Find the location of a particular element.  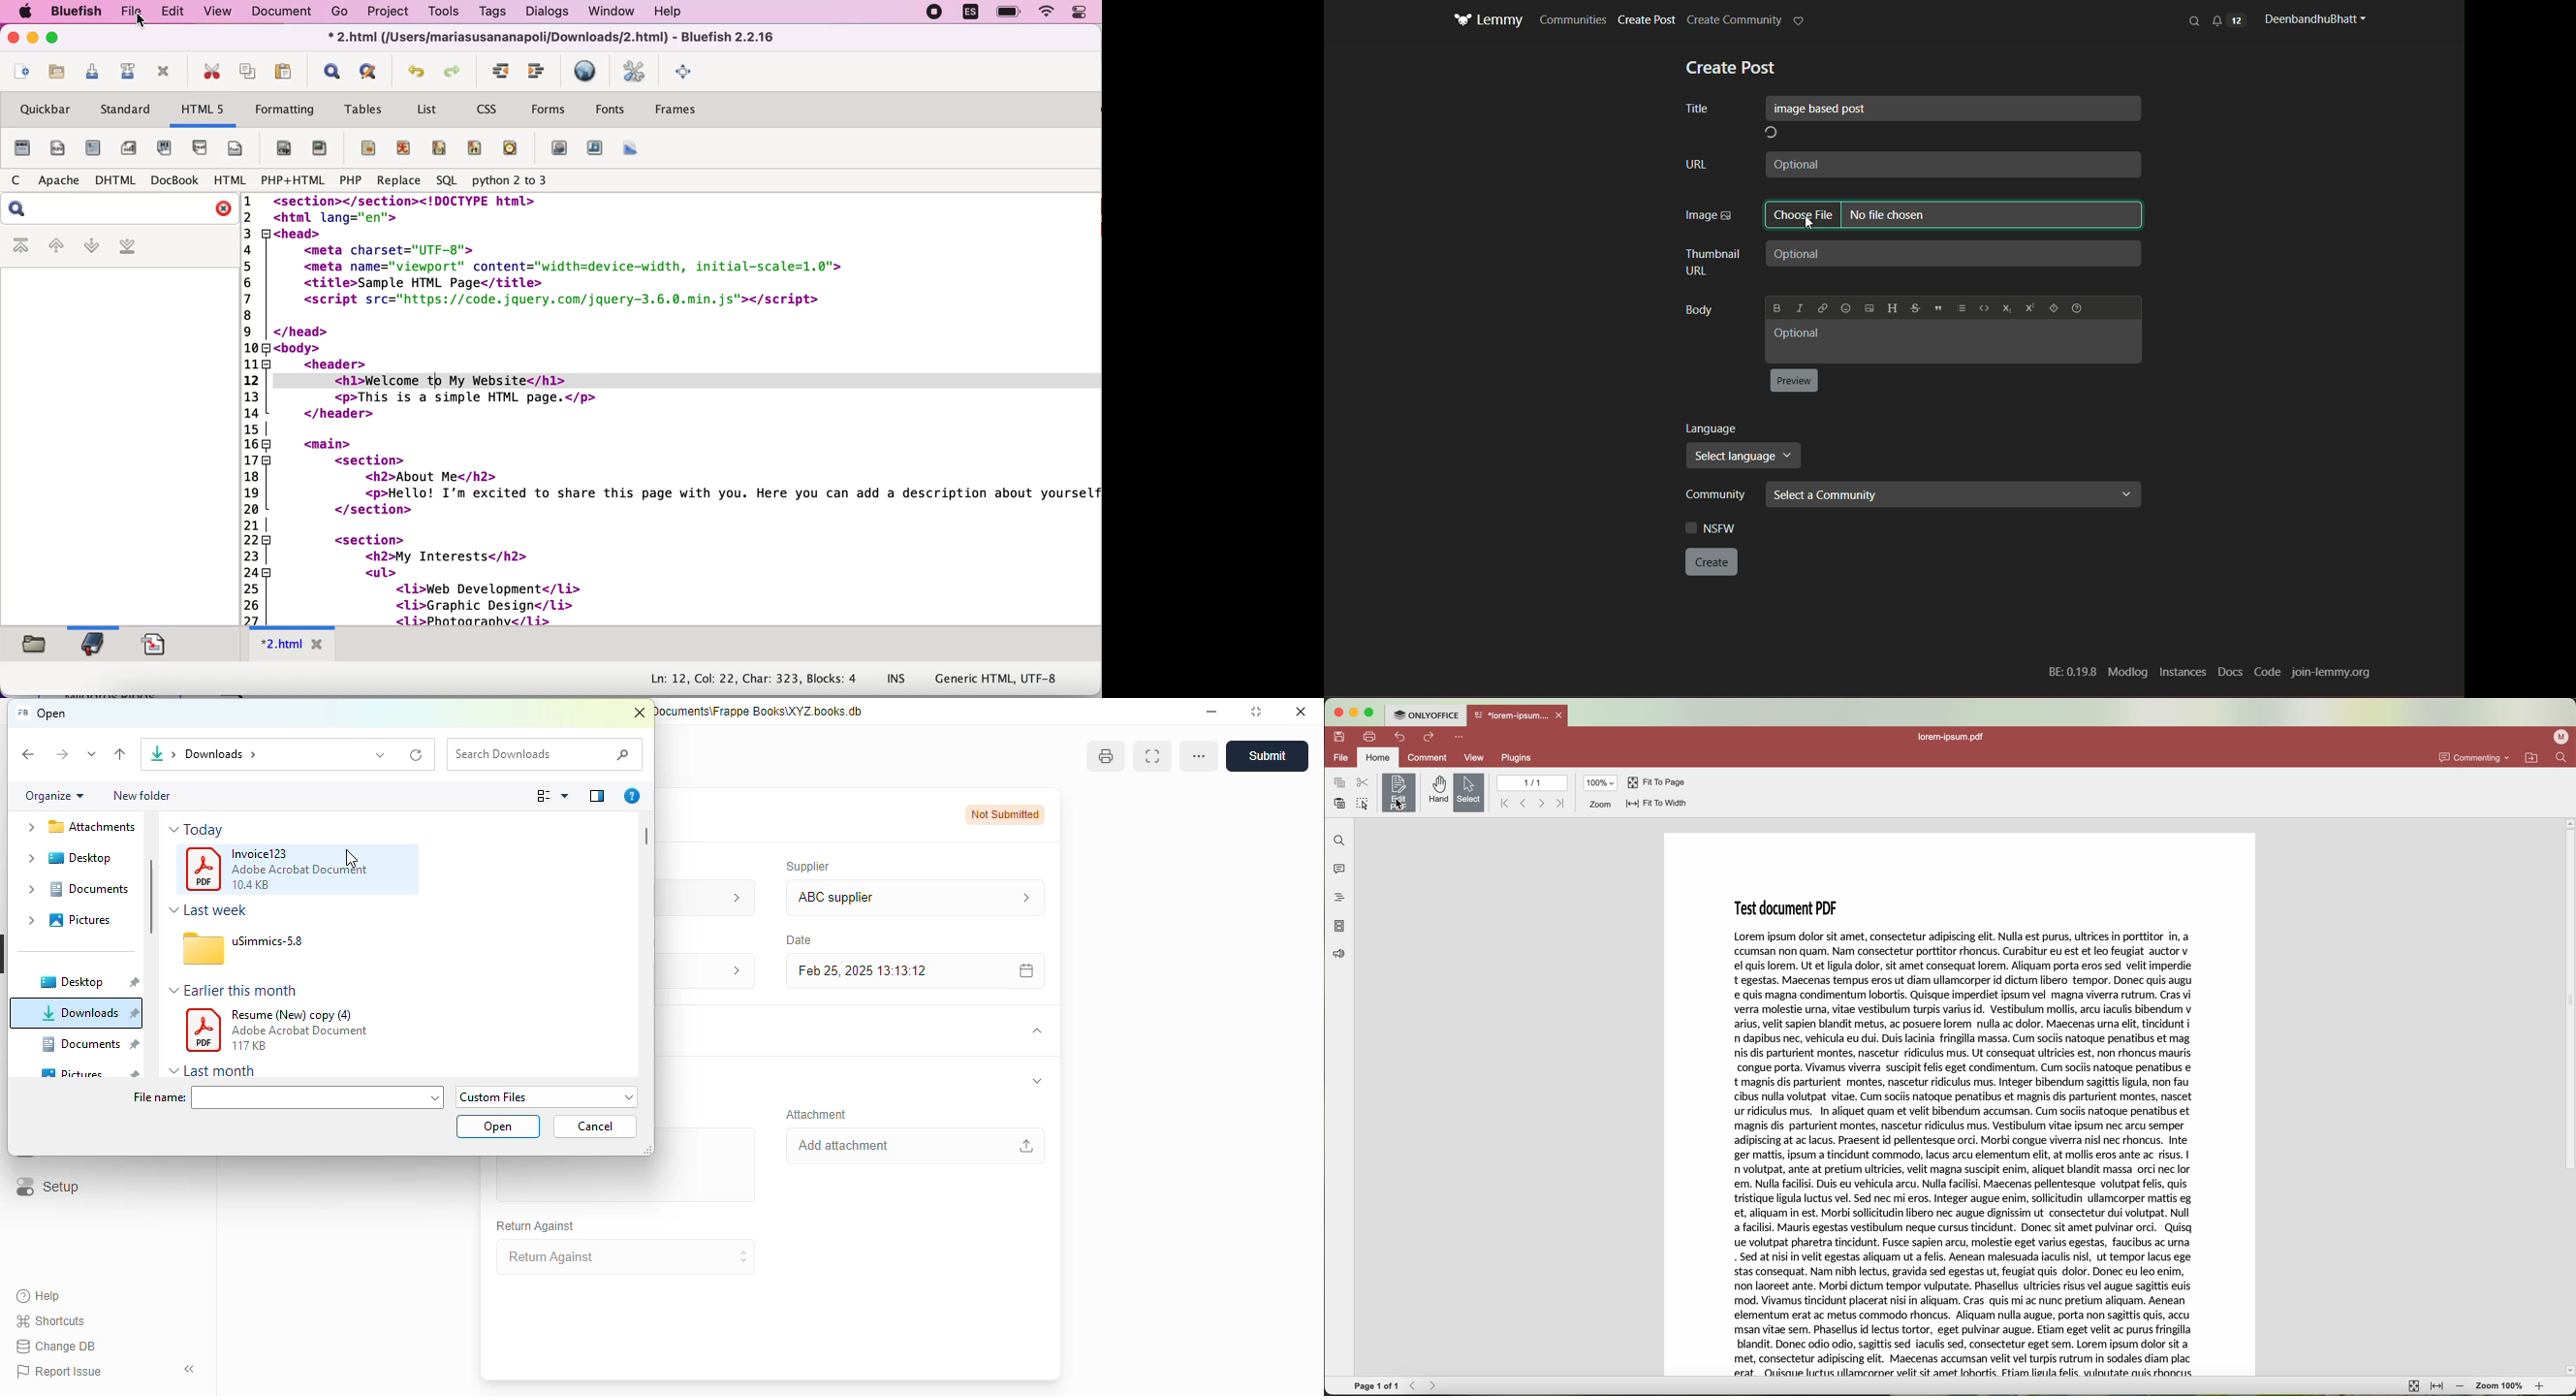

home is located at coordinates (1378, 757).